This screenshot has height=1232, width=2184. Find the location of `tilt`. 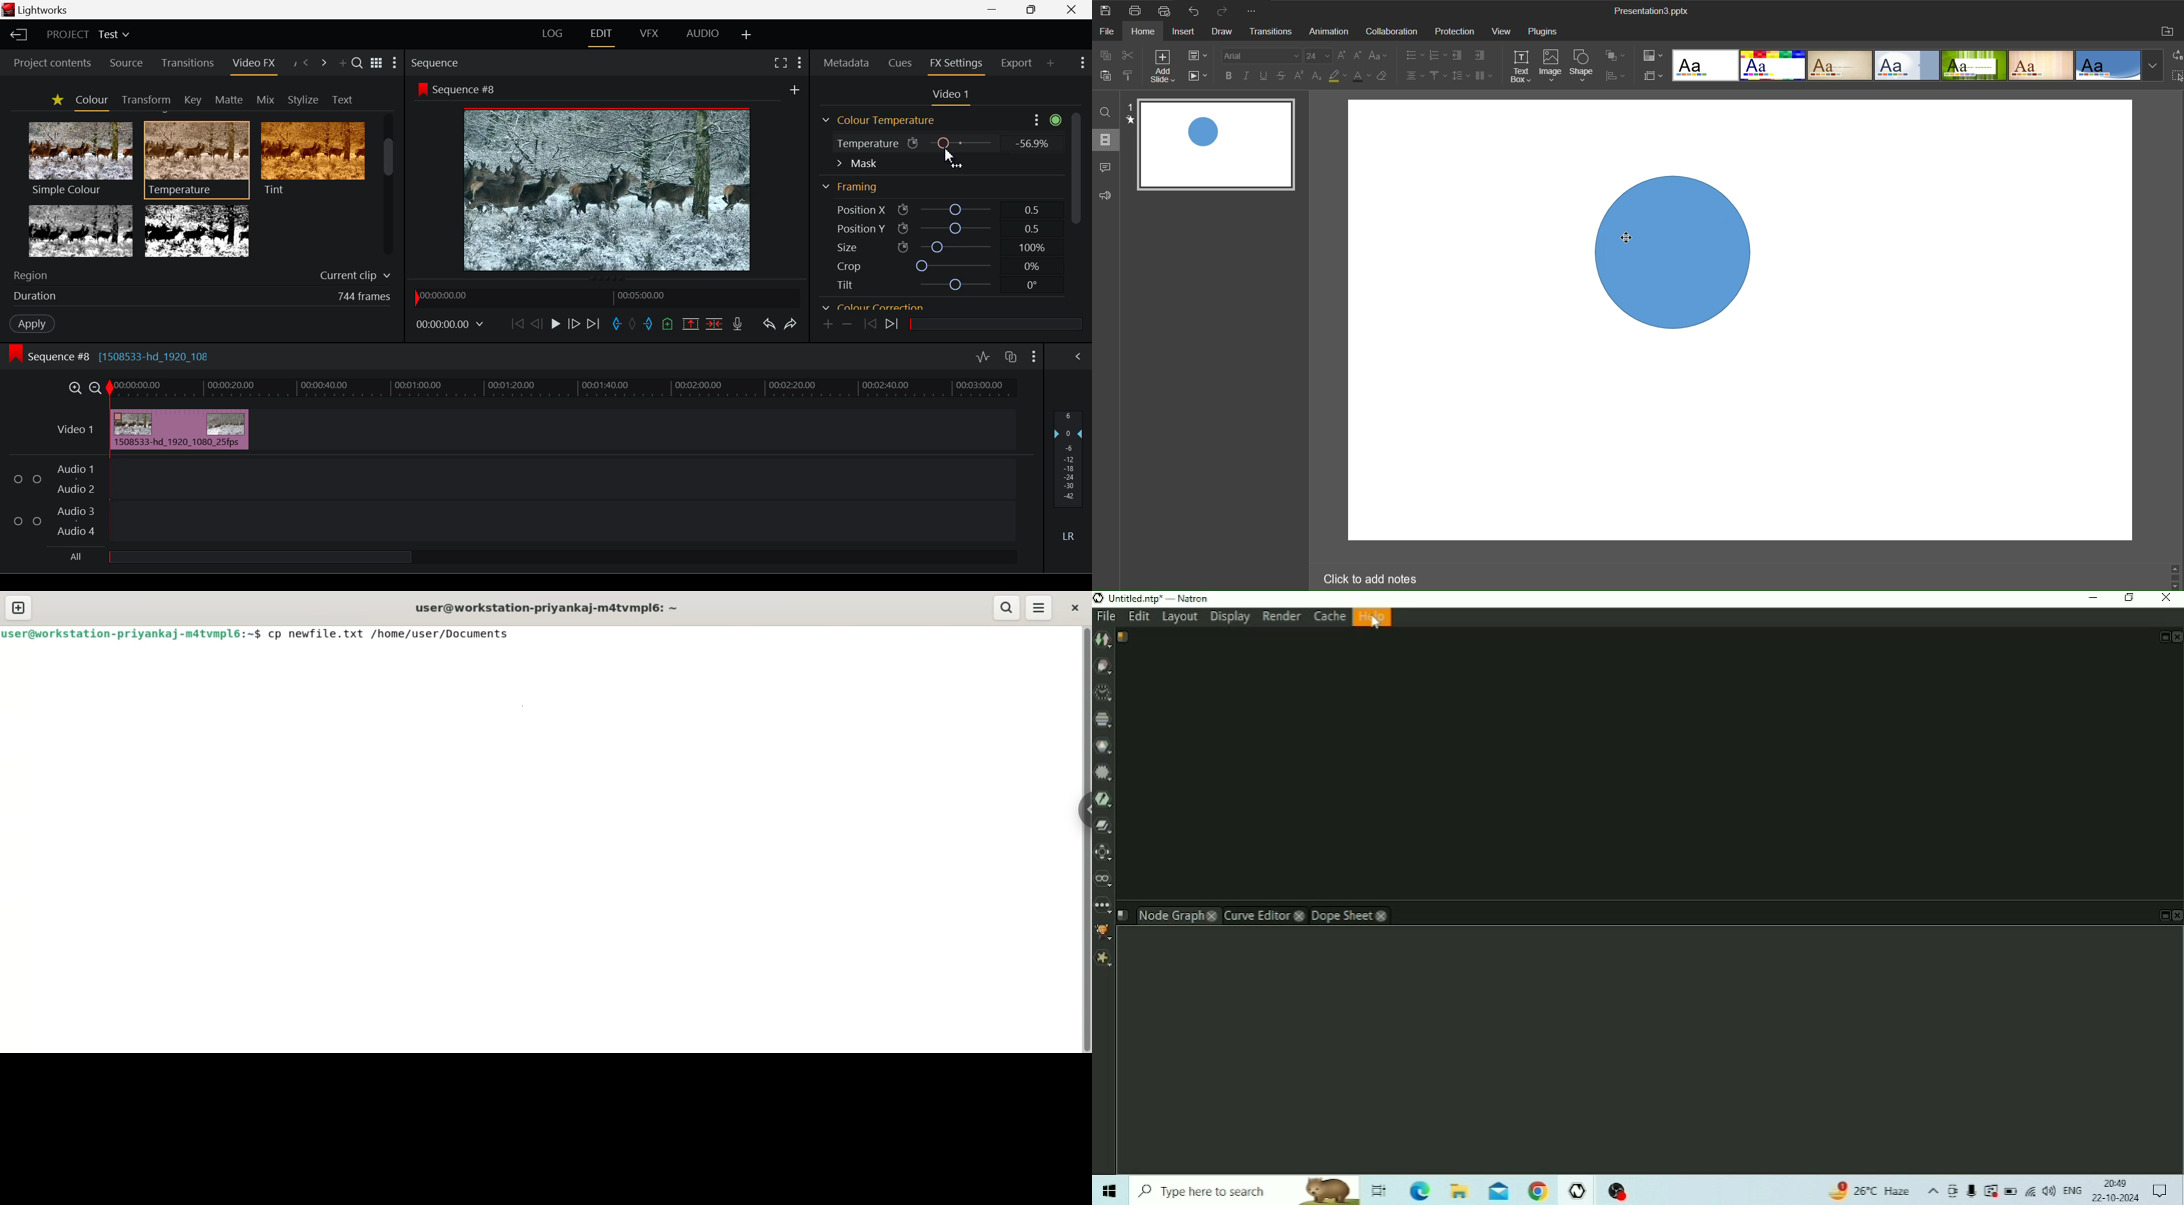

tilt is located at coordinates (957, 285).